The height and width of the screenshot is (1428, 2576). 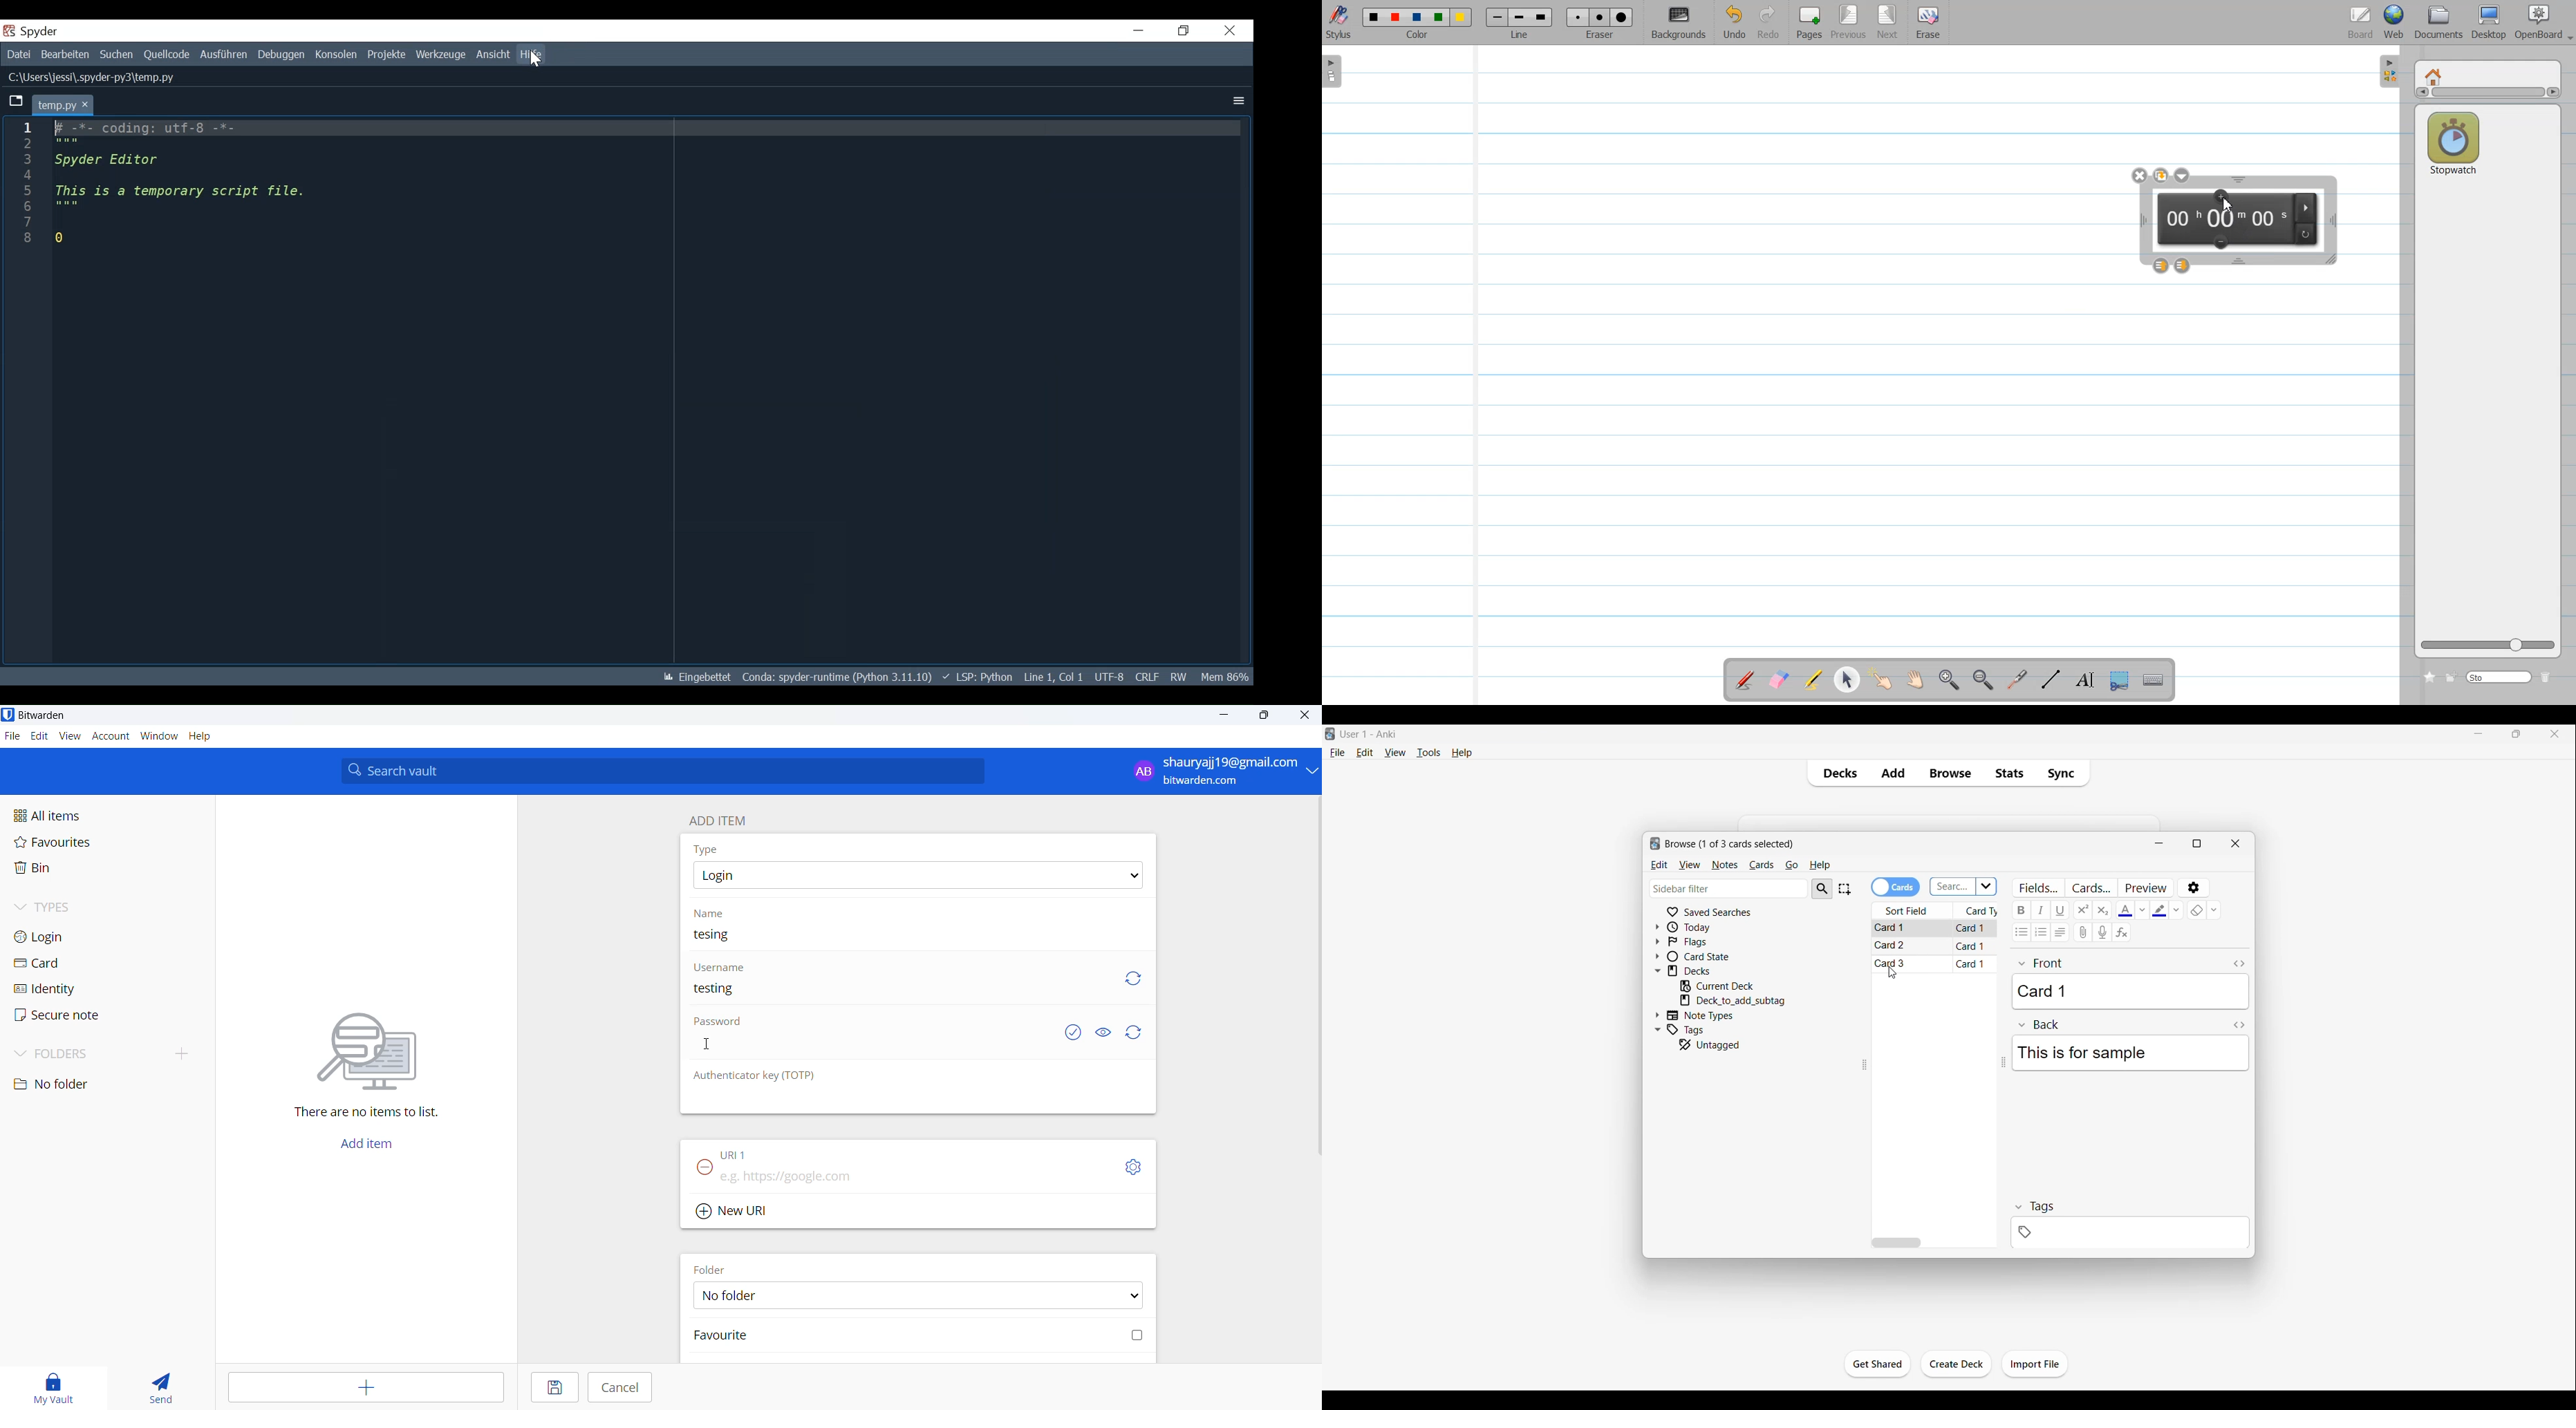 I want to click on Spyder Desktop Icon, so click(x=10, y=31).